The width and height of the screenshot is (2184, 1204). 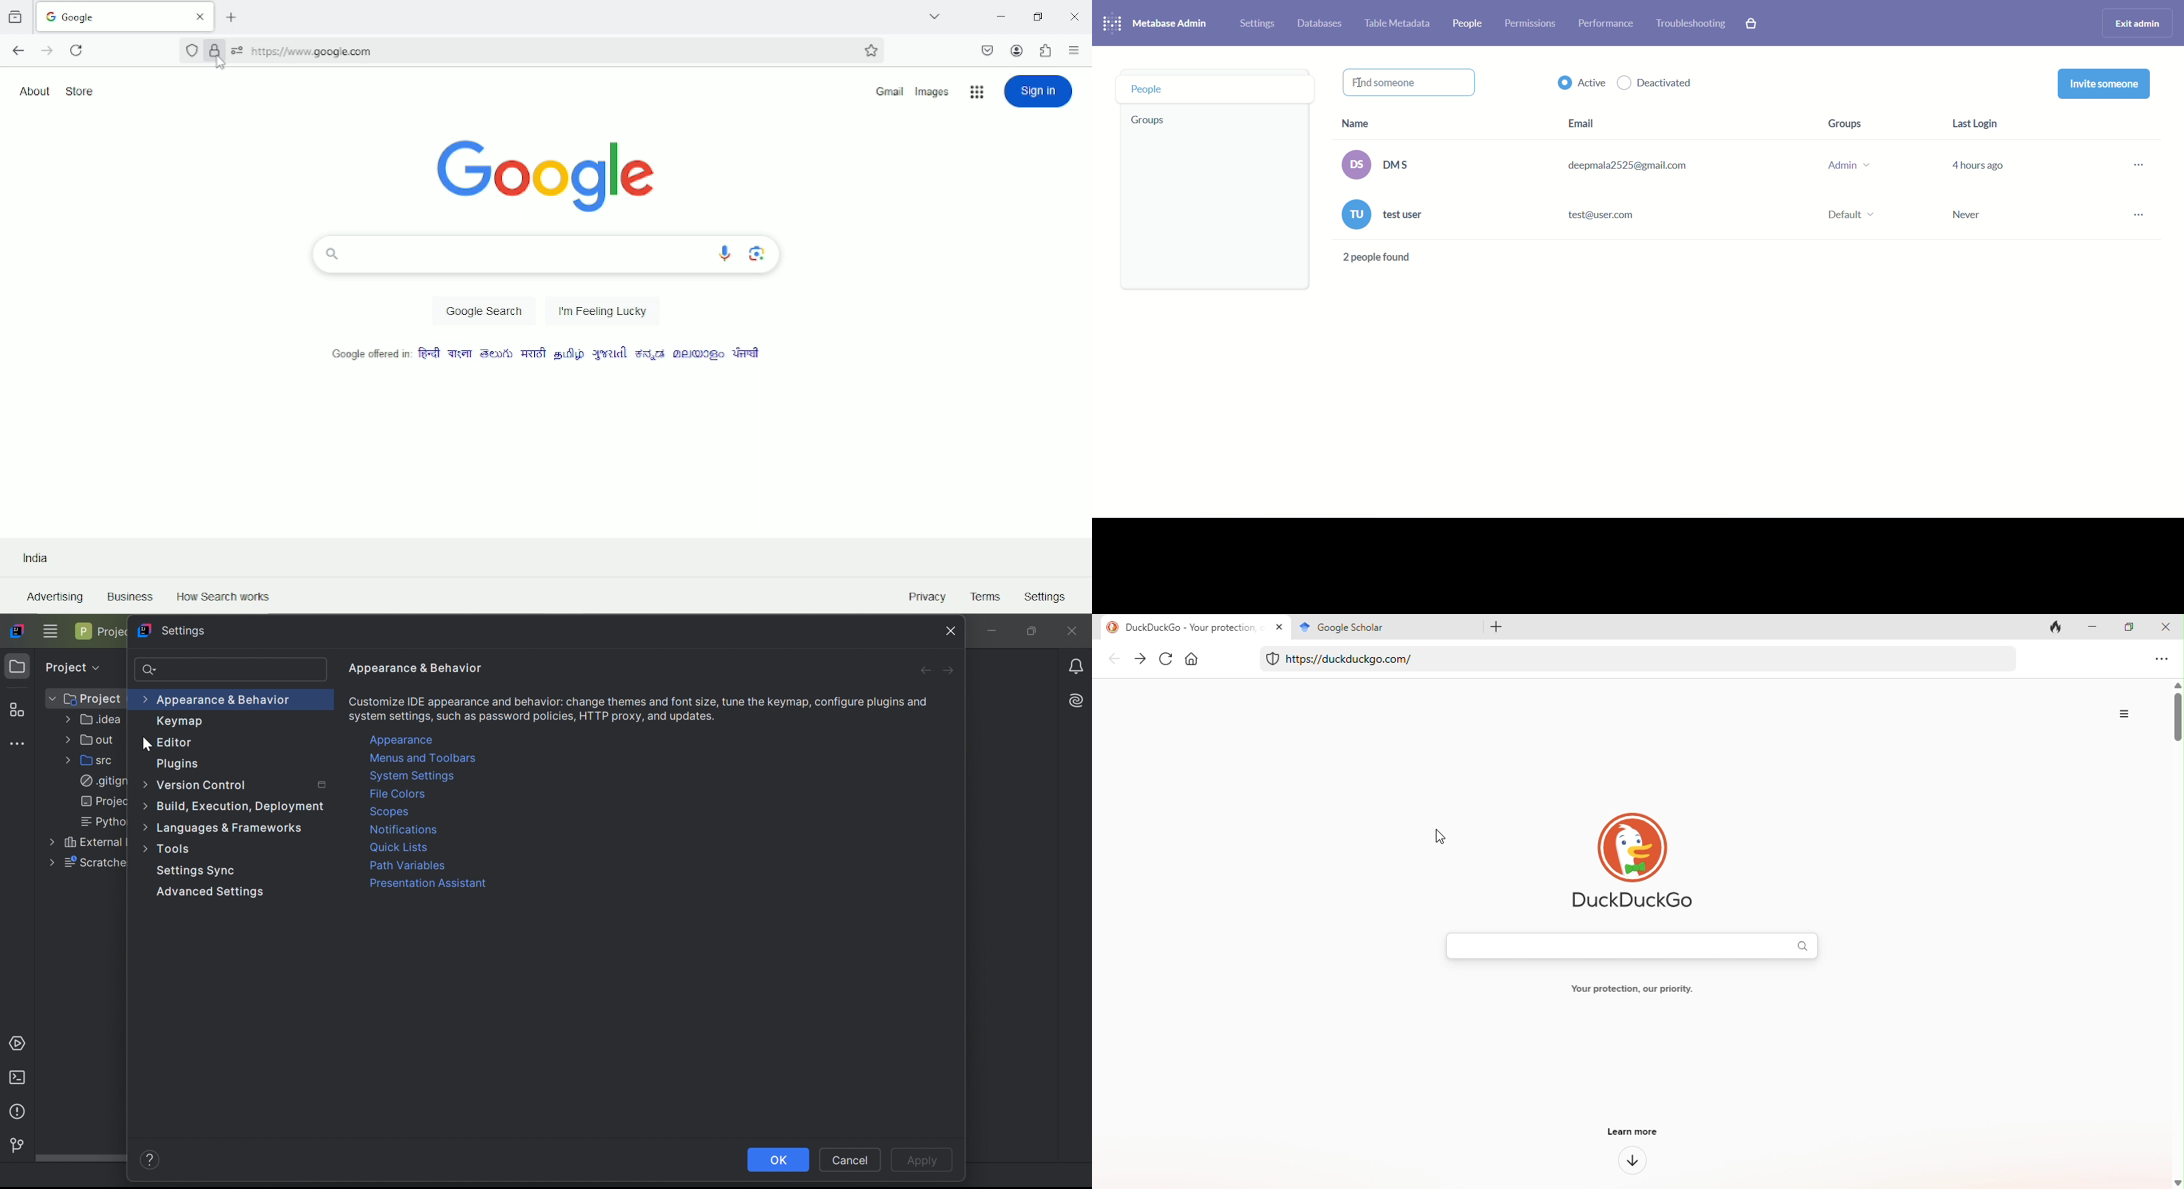 I want to click on language, so click(x=428, y=353).